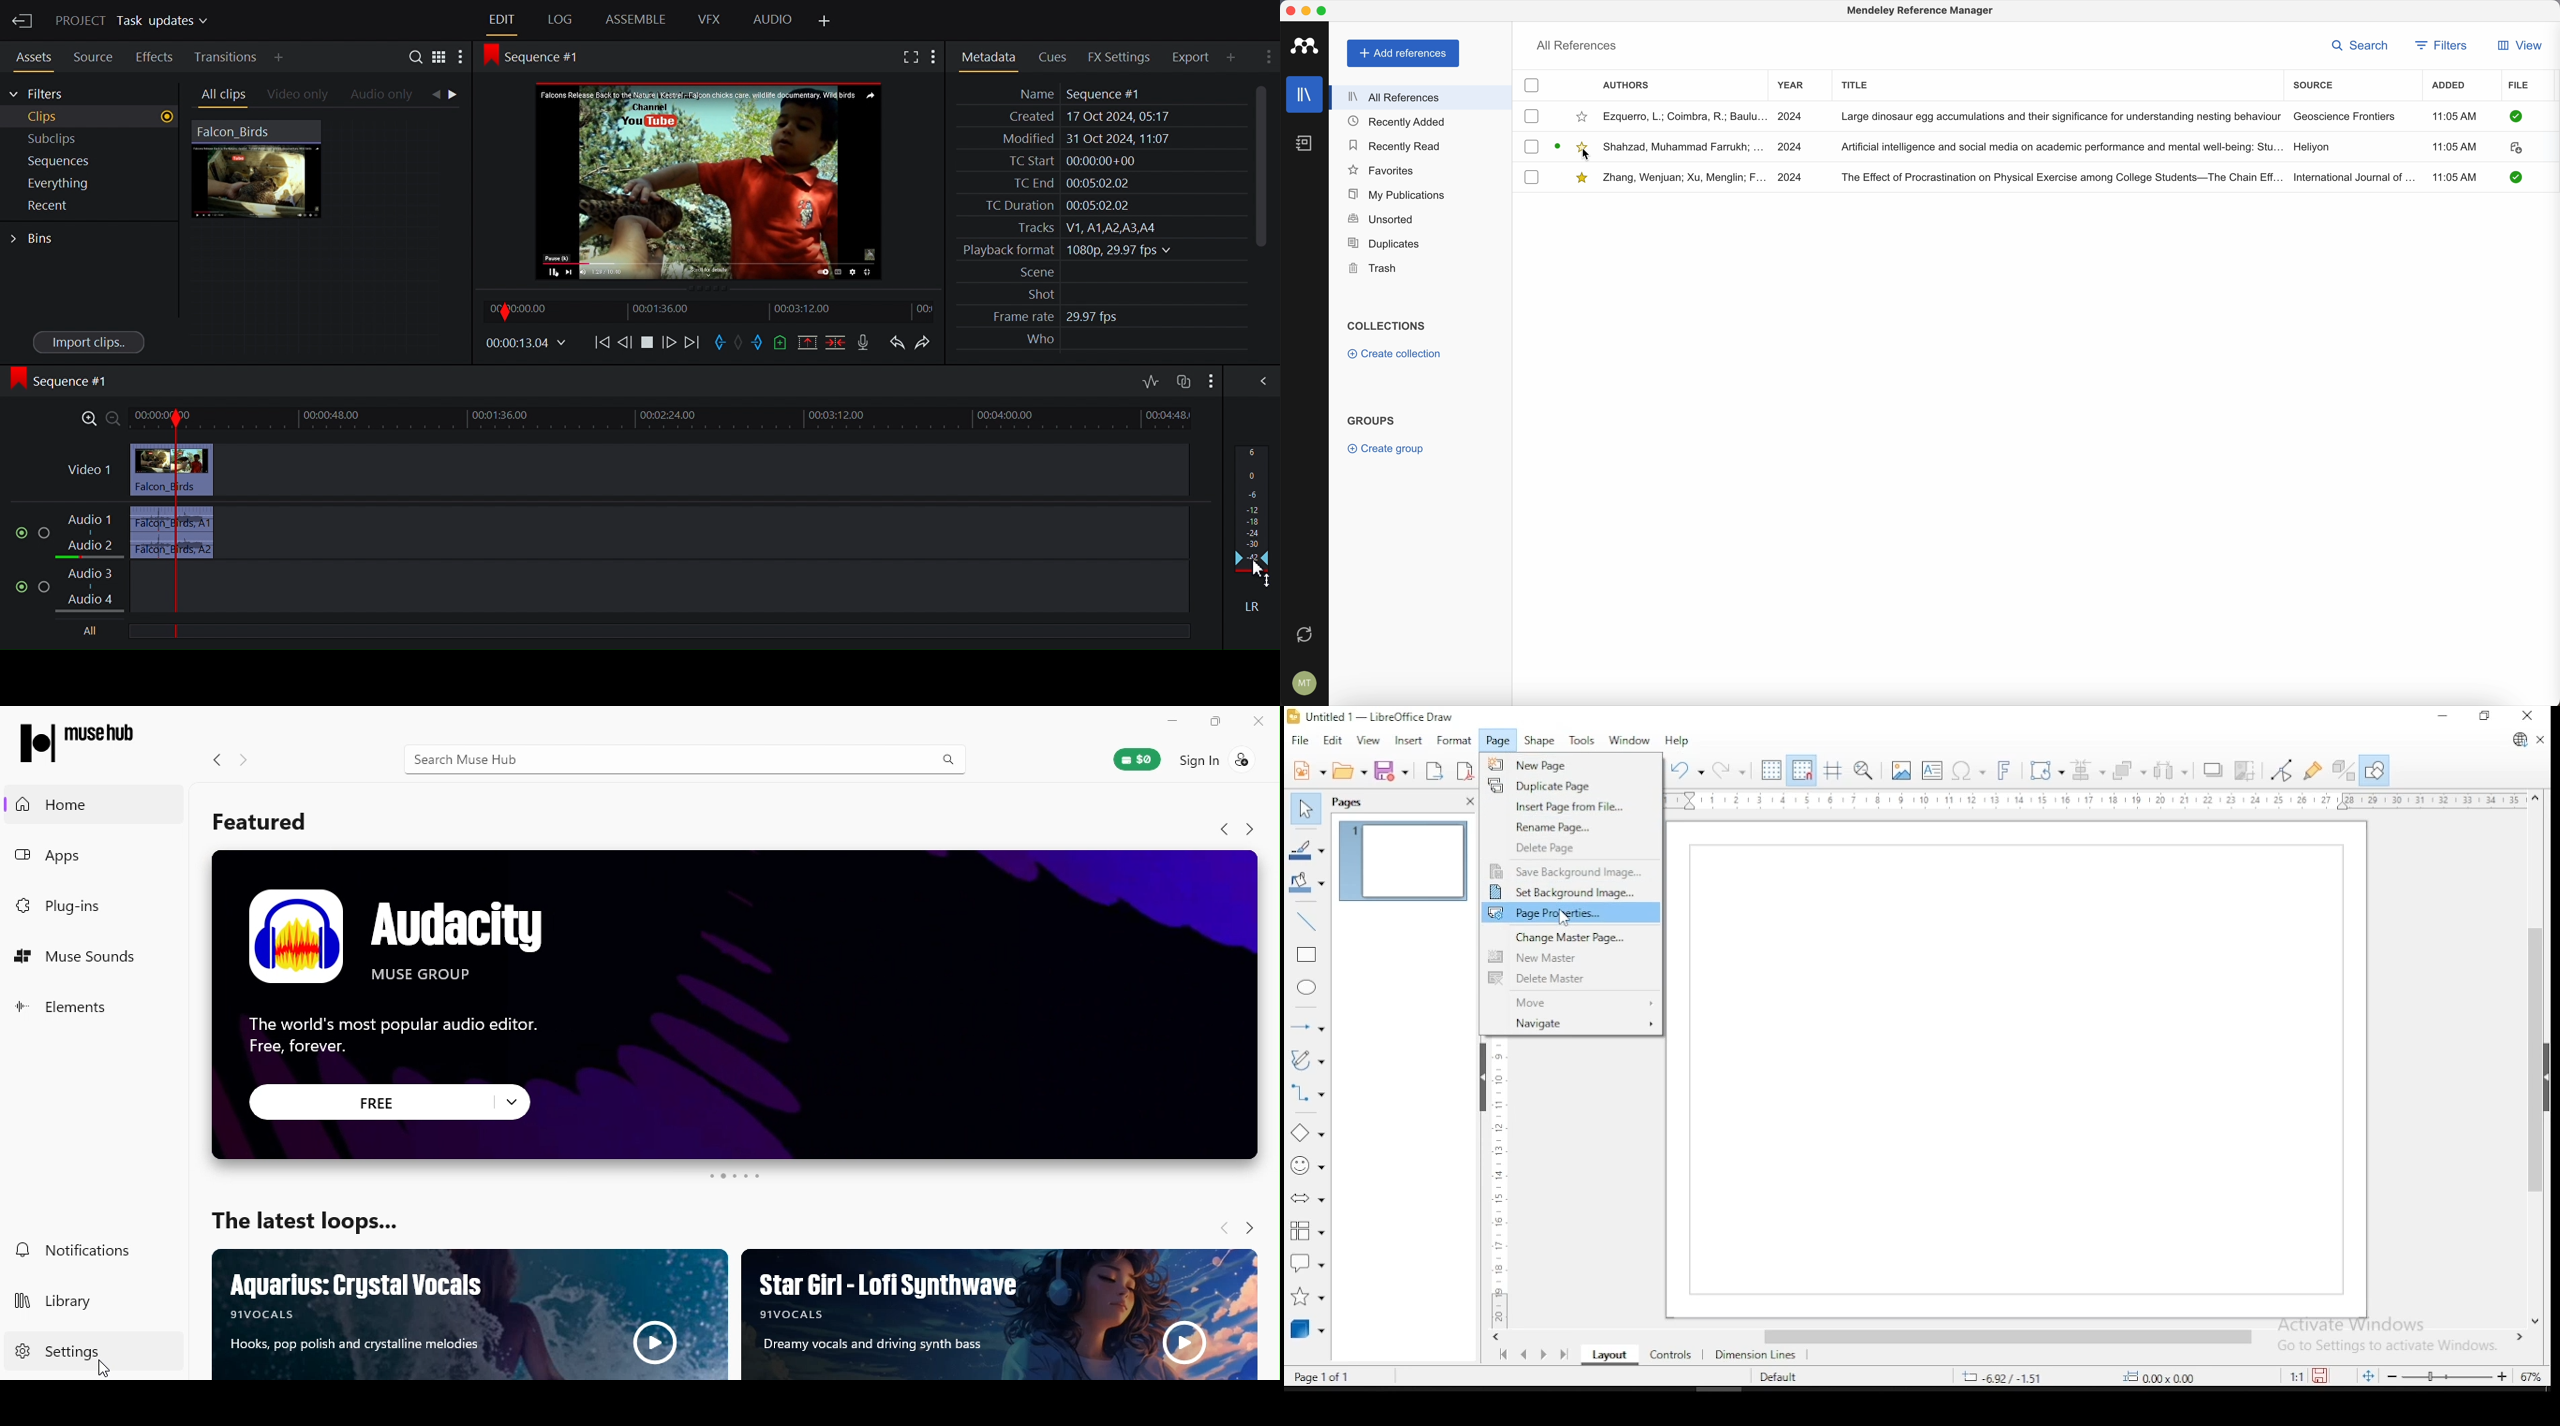 The image size is (2576, 1428). I want to click on cursor, so click(1588, 157).